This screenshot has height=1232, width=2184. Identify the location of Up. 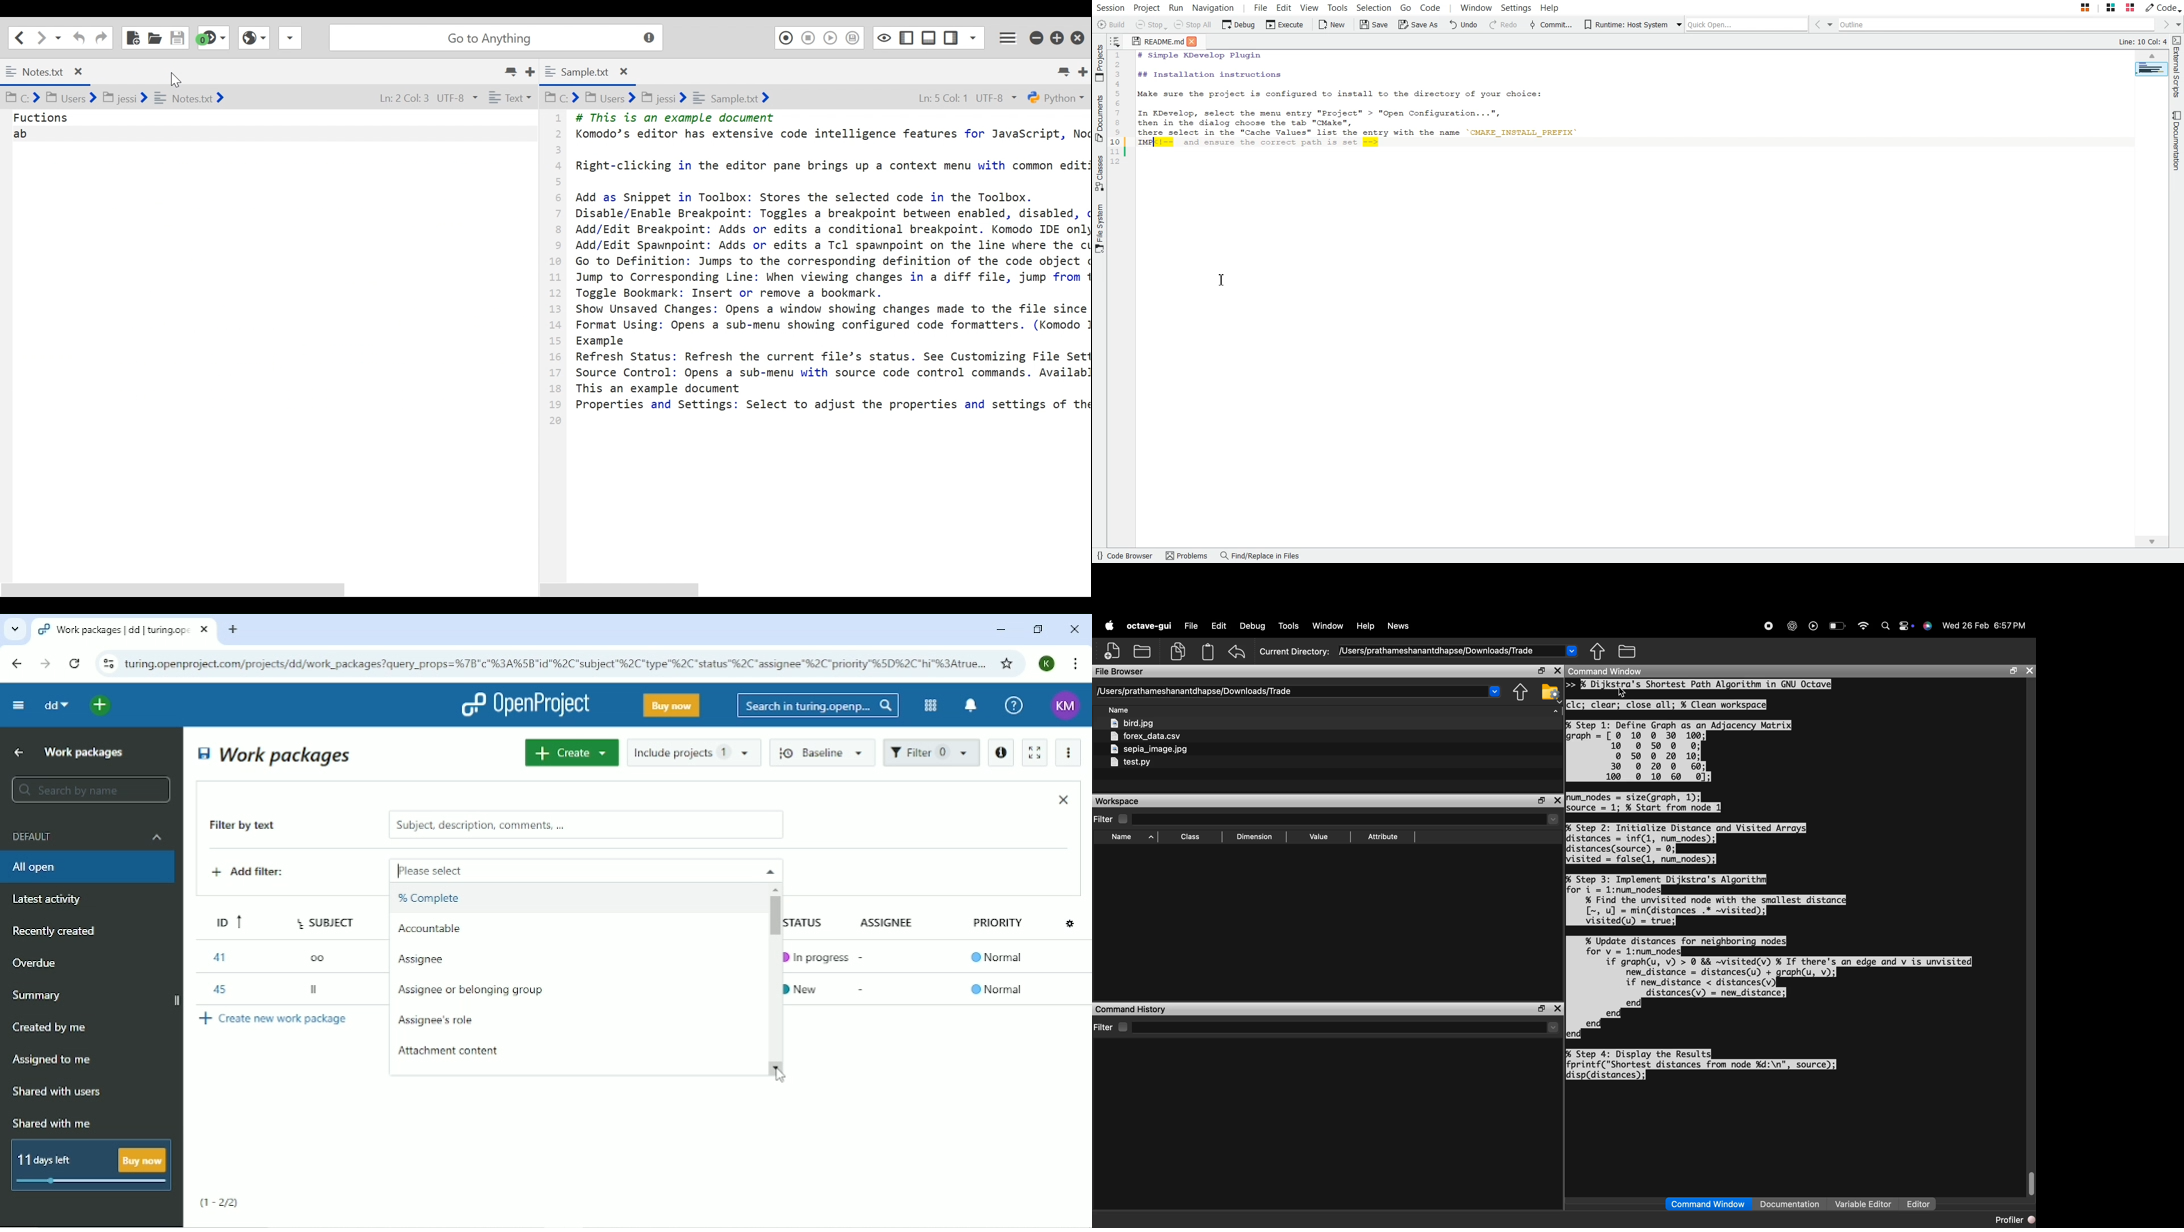
(16, 753).